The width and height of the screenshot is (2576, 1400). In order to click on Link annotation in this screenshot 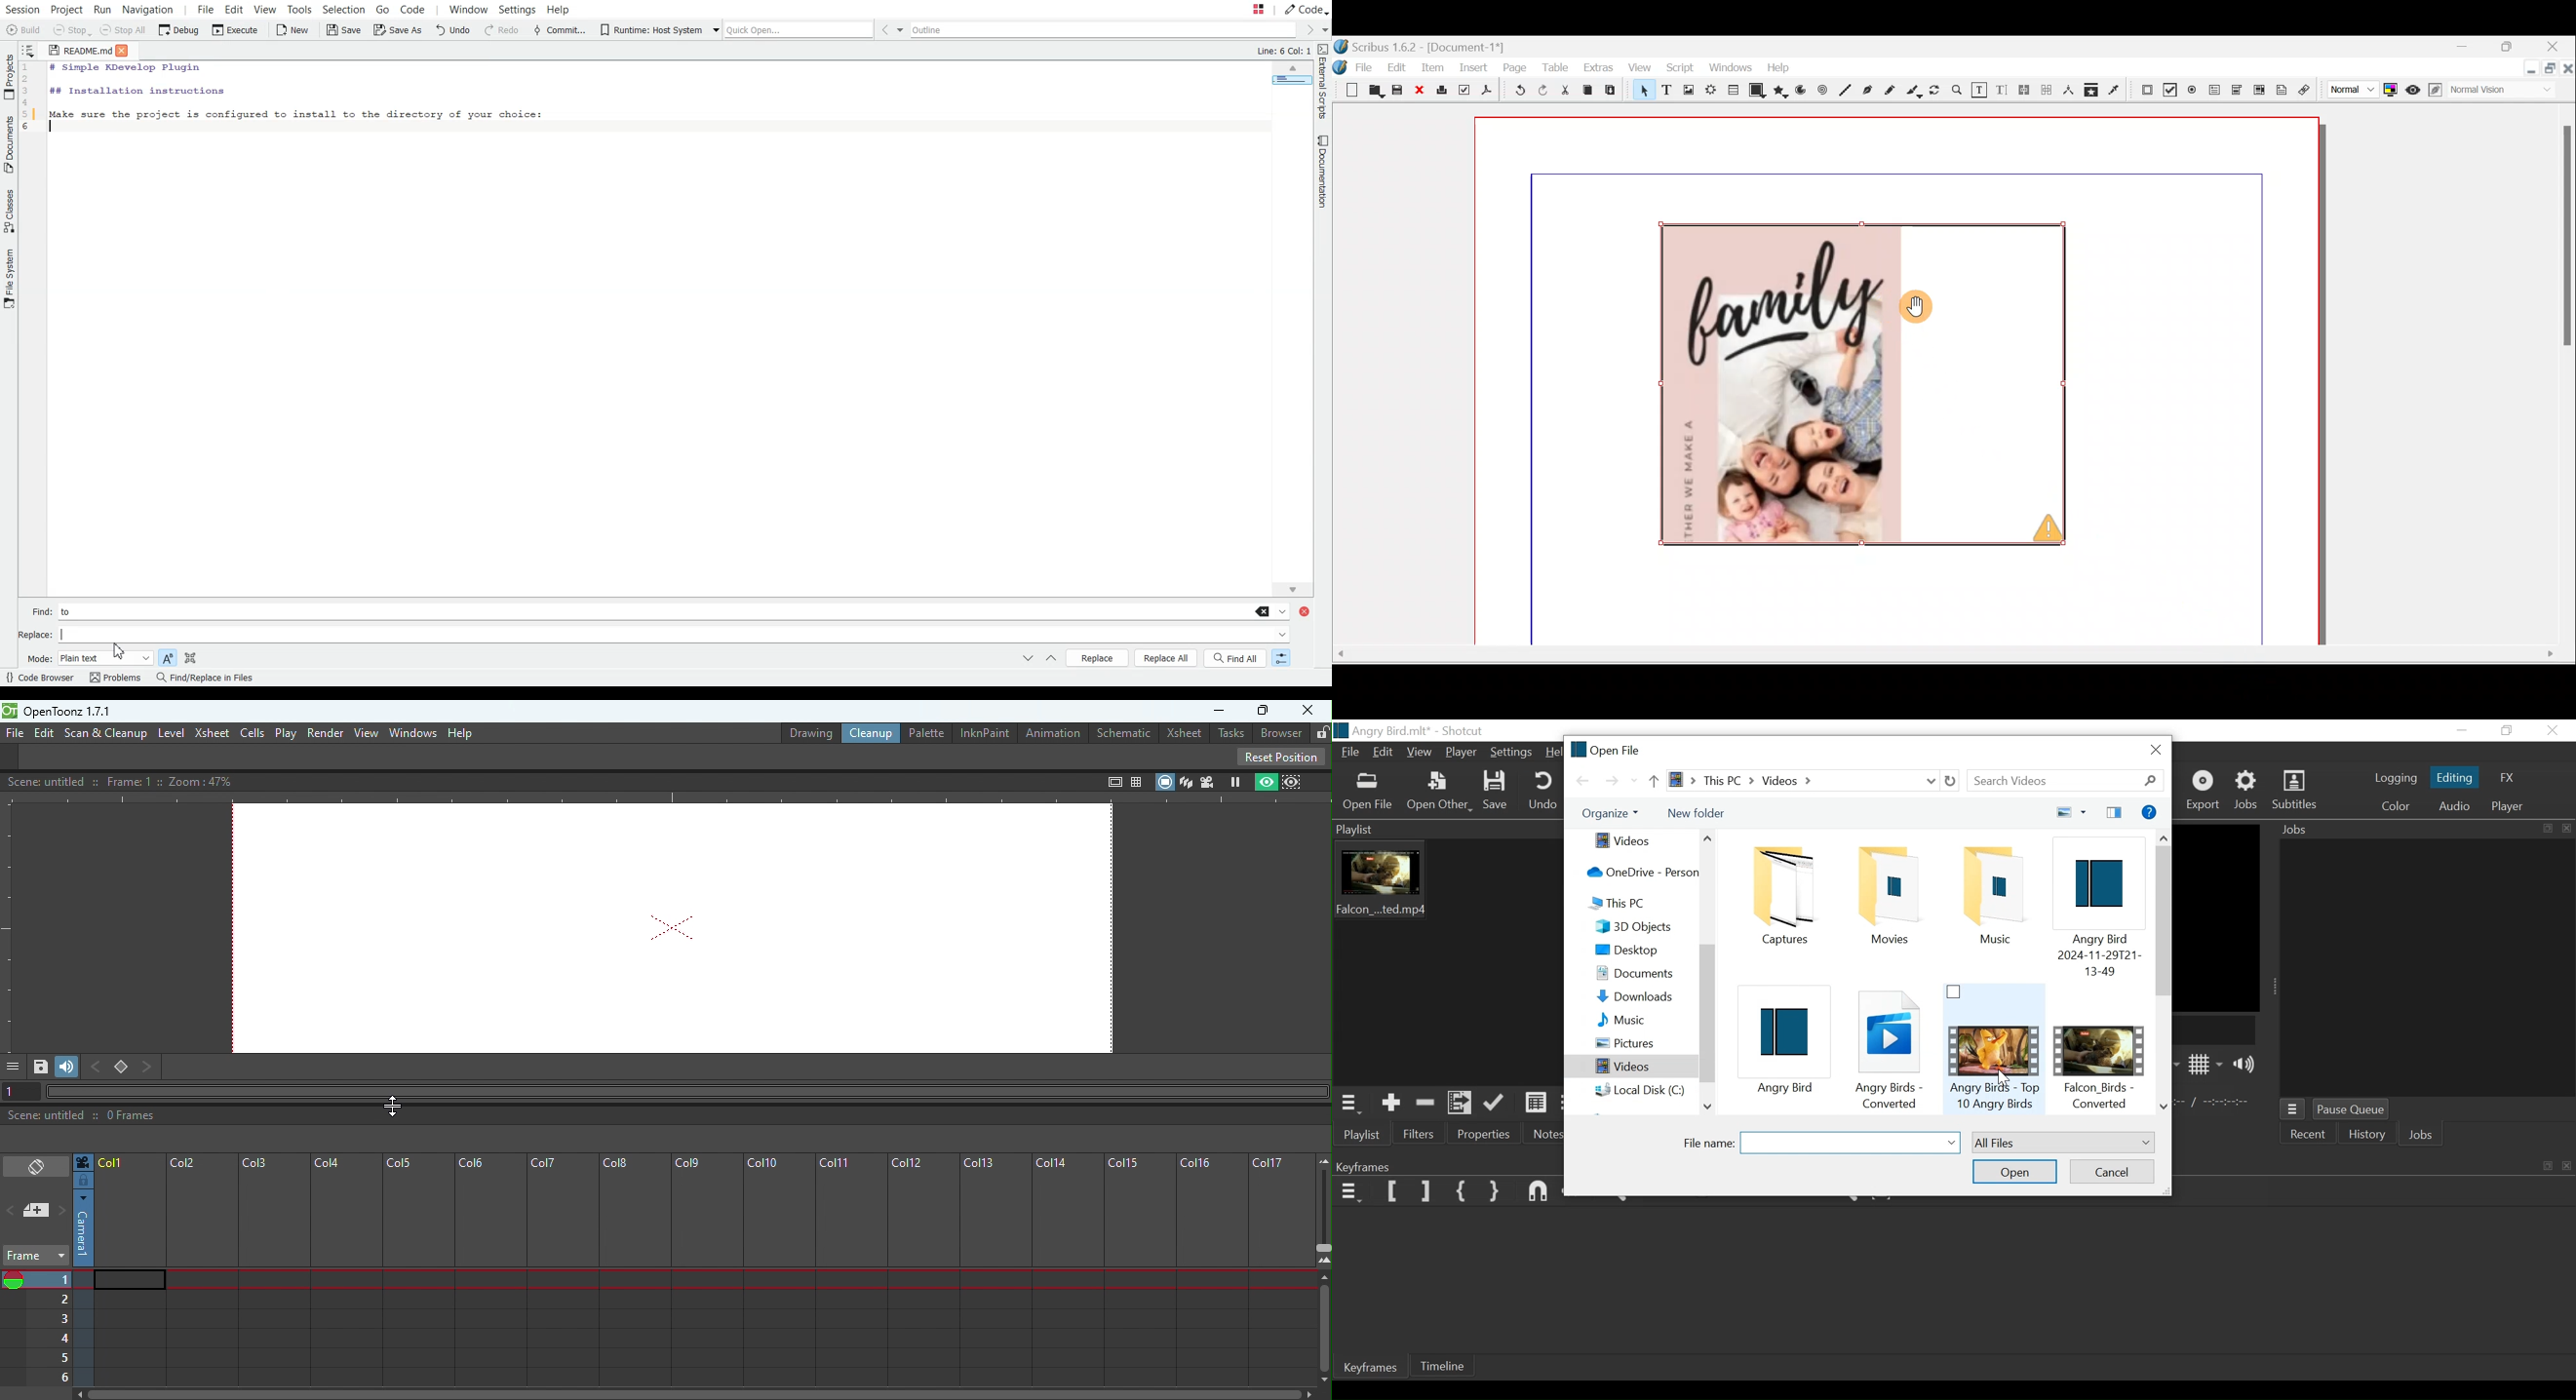, I will do `click(2306, 90)`.